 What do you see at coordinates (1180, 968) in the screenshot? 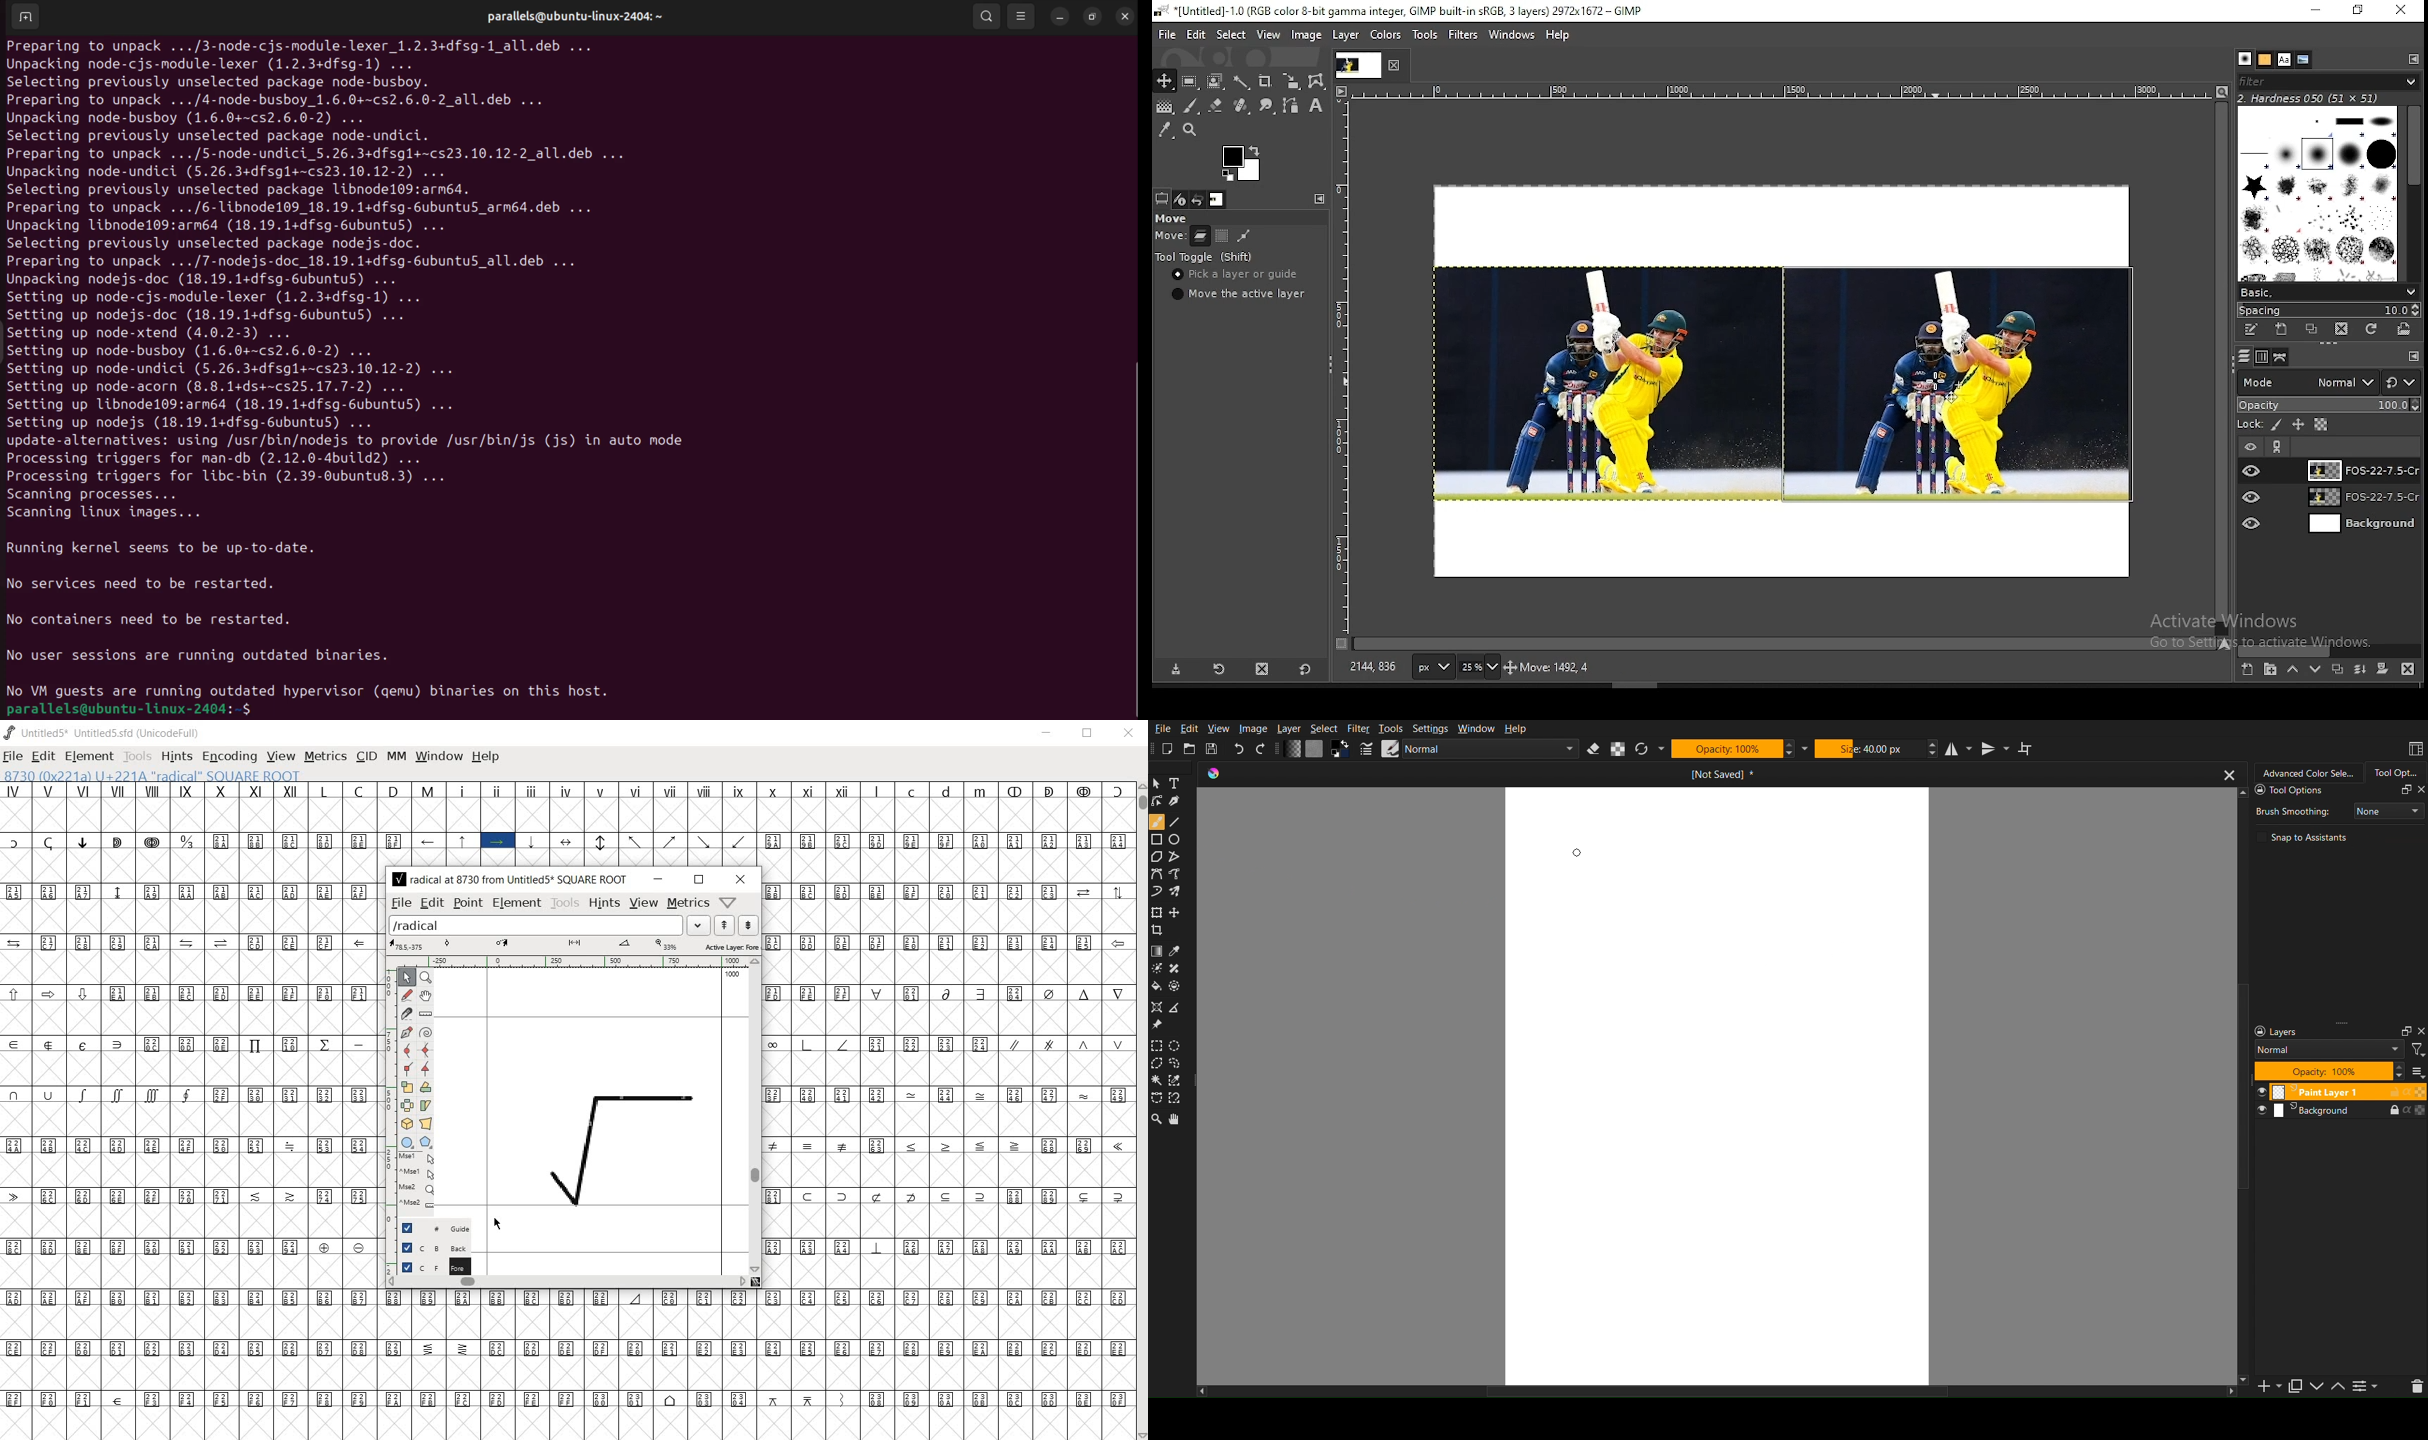
I see `Blemish Fix` at bounding box center [1180, 968].